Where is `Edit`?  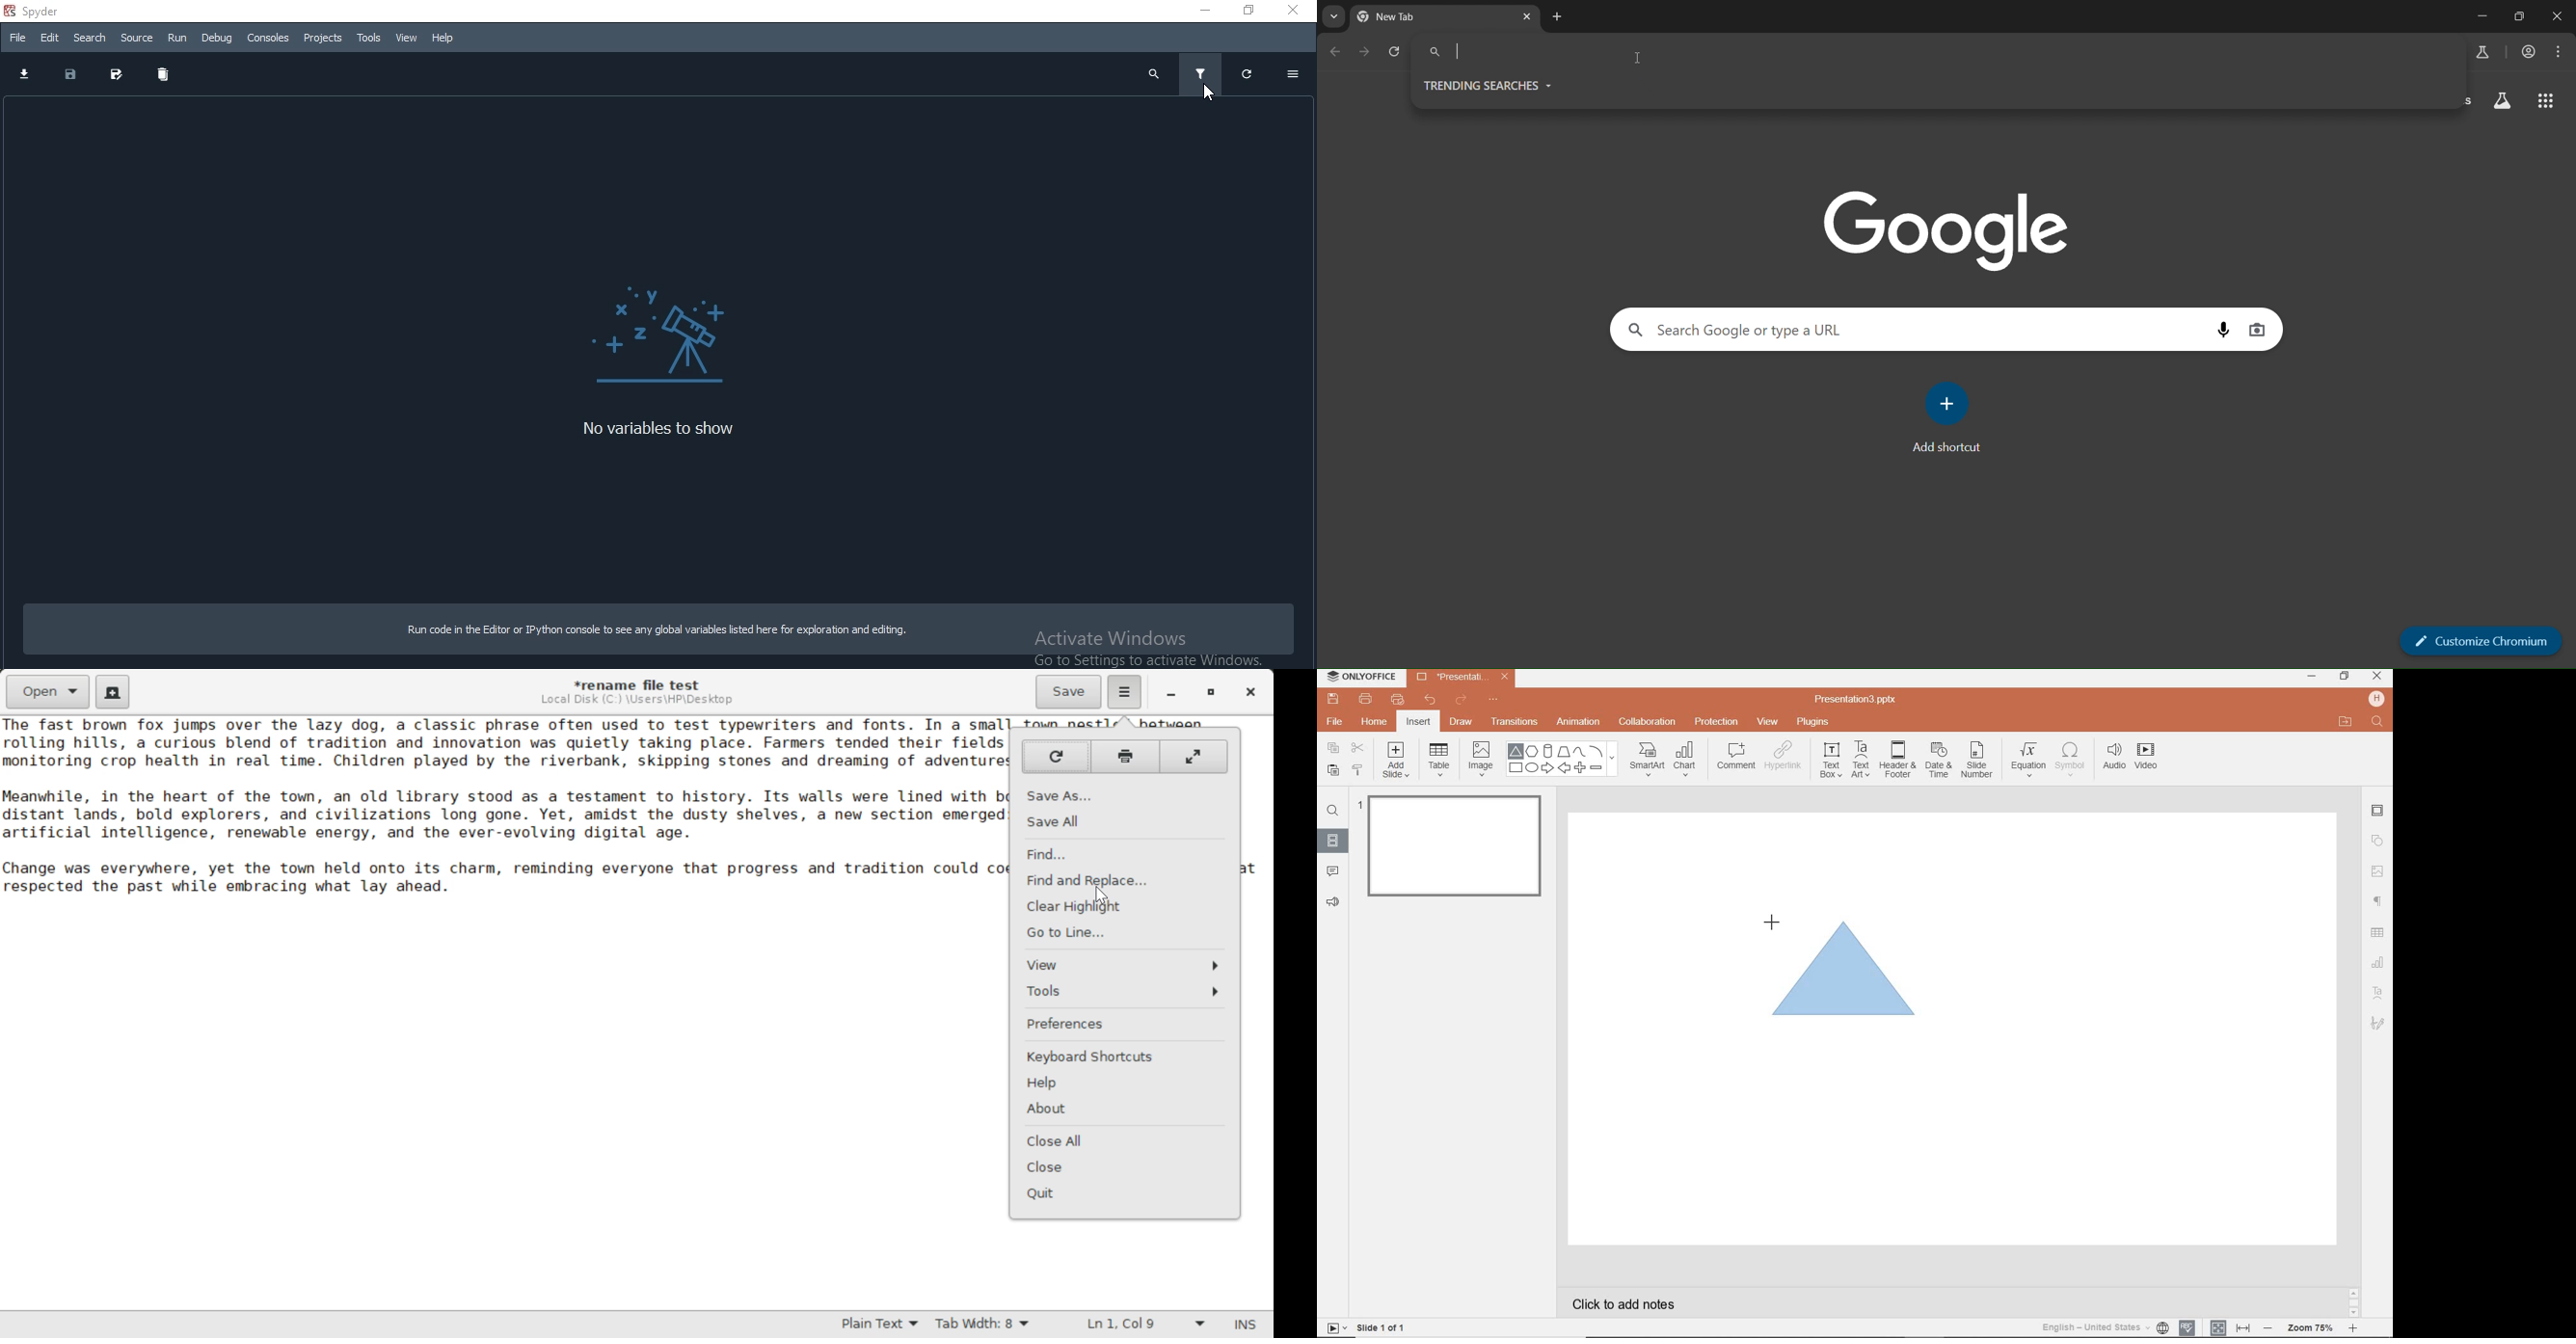
Edit is located at coordinates (50, 37).